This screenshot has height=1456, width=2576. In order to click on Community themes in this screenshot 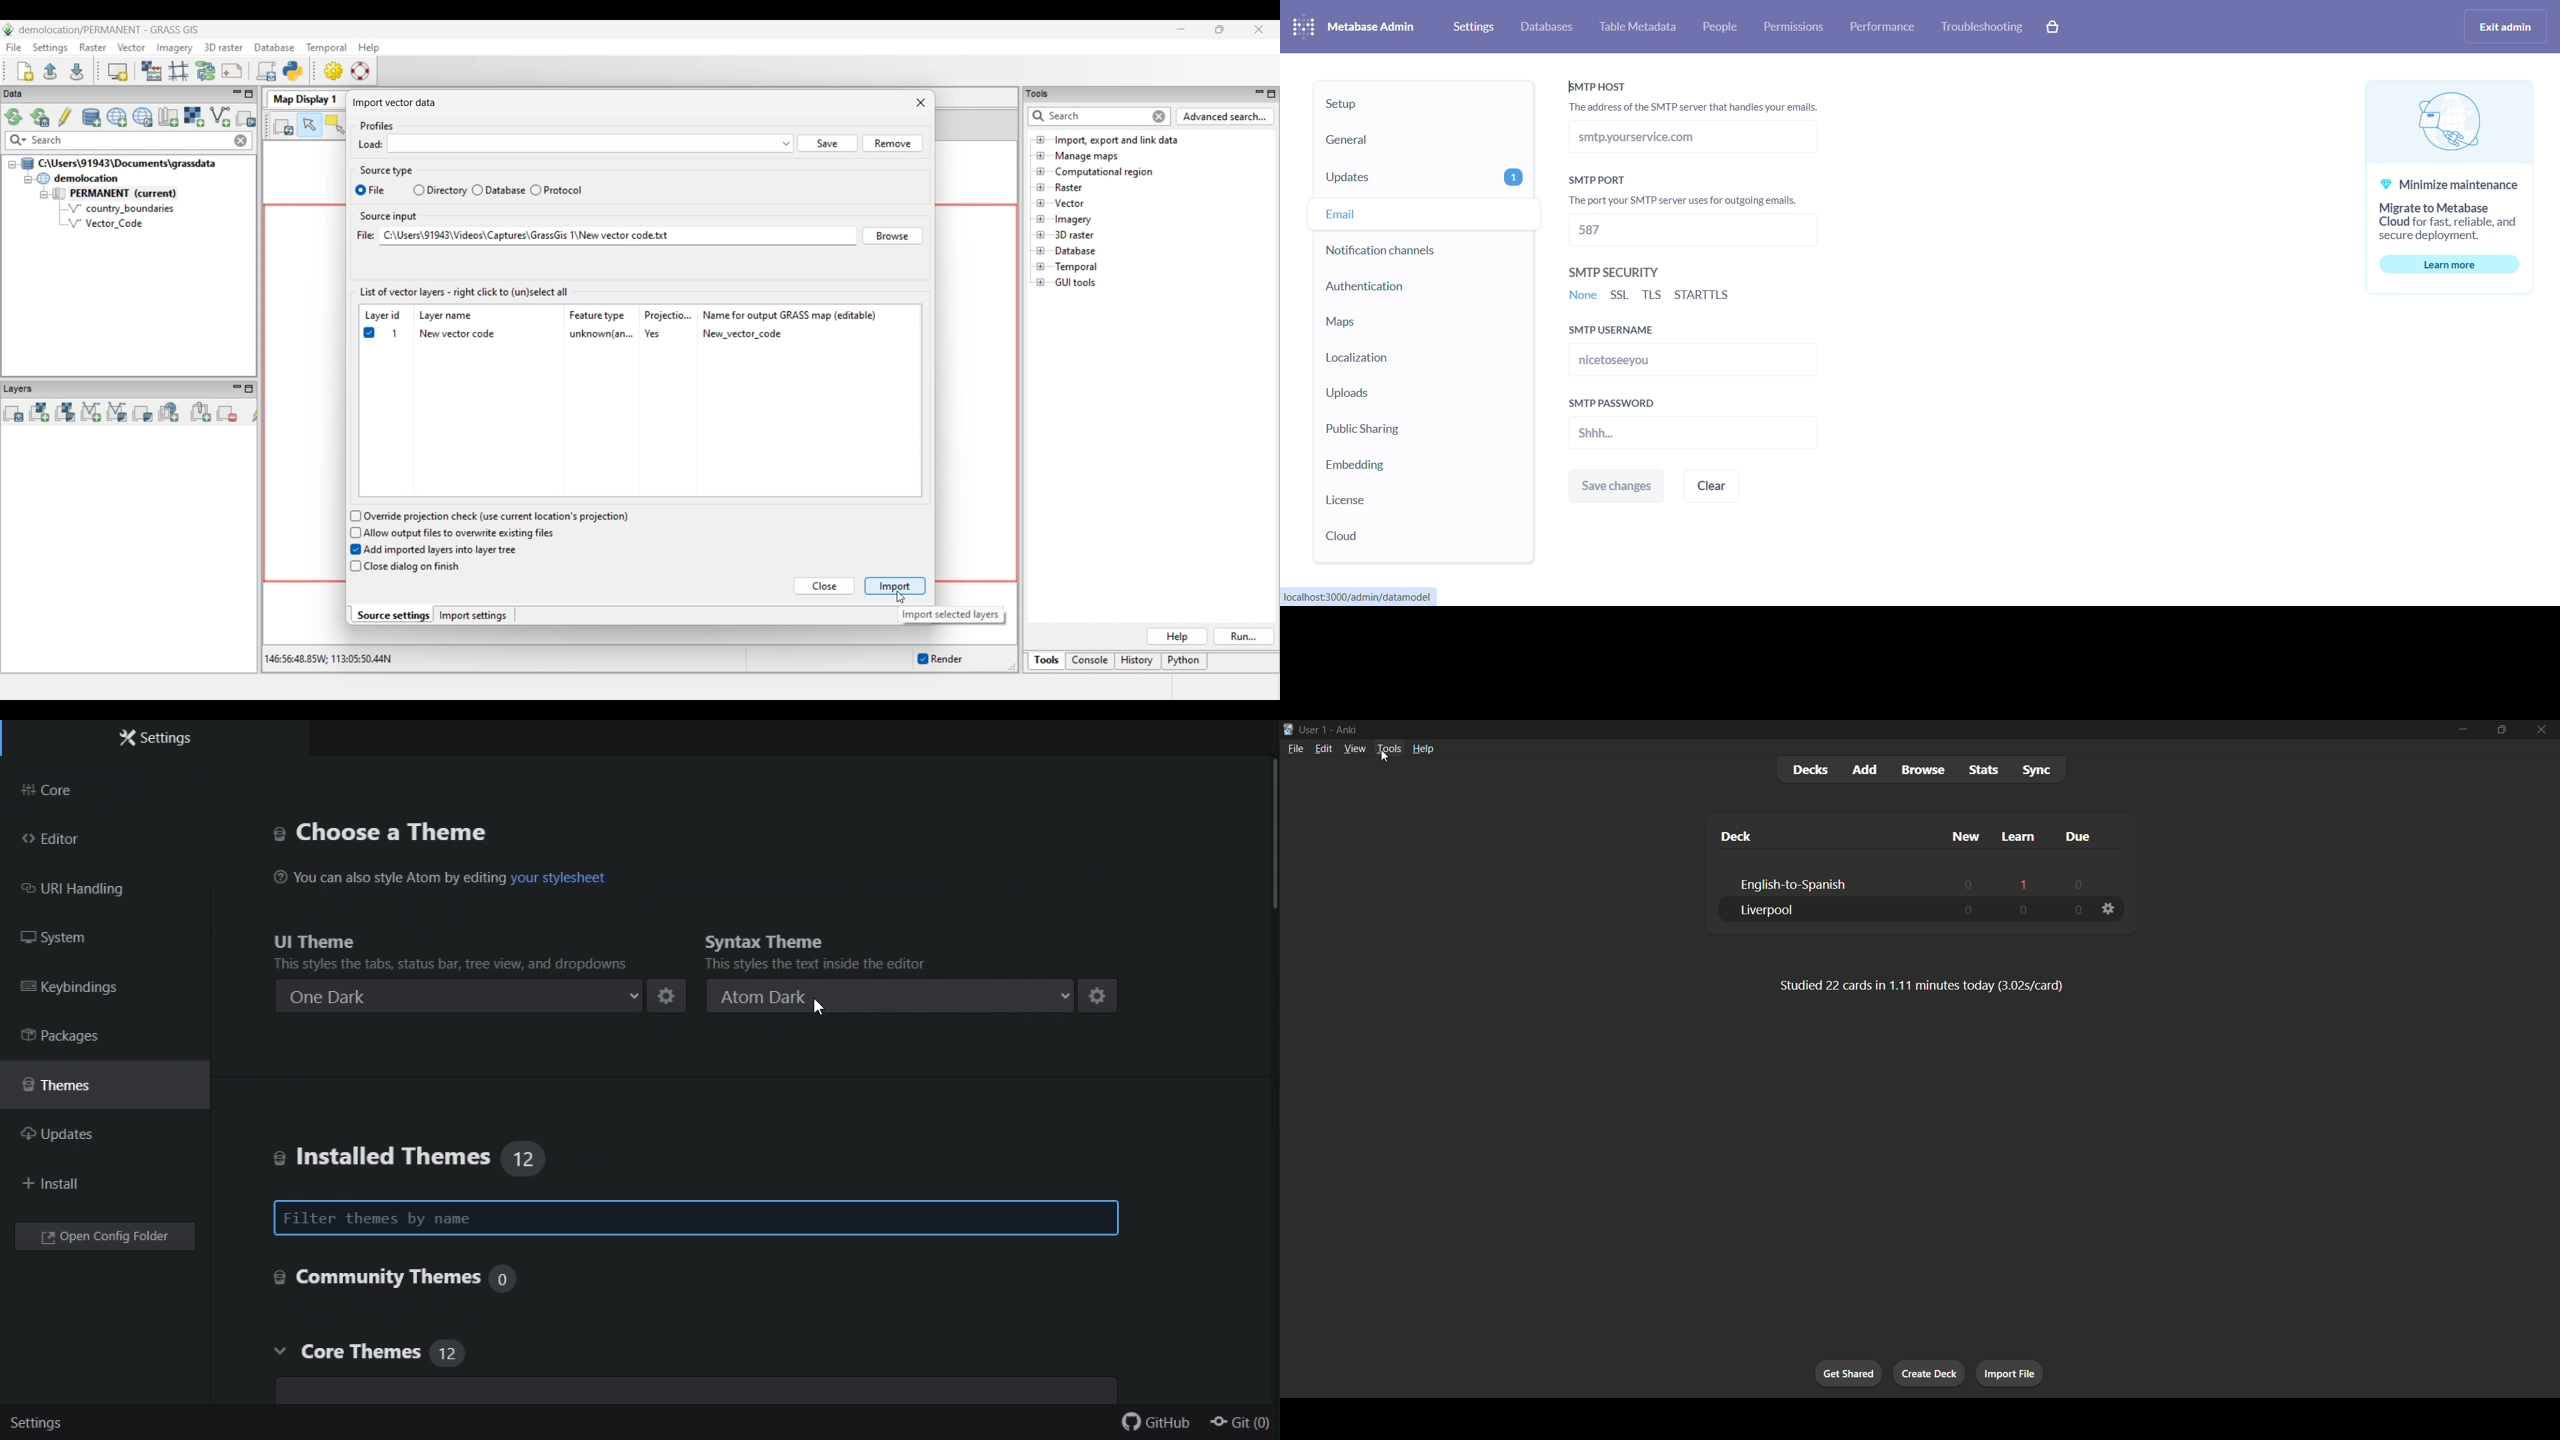, I will do `click(454, 1279)`.